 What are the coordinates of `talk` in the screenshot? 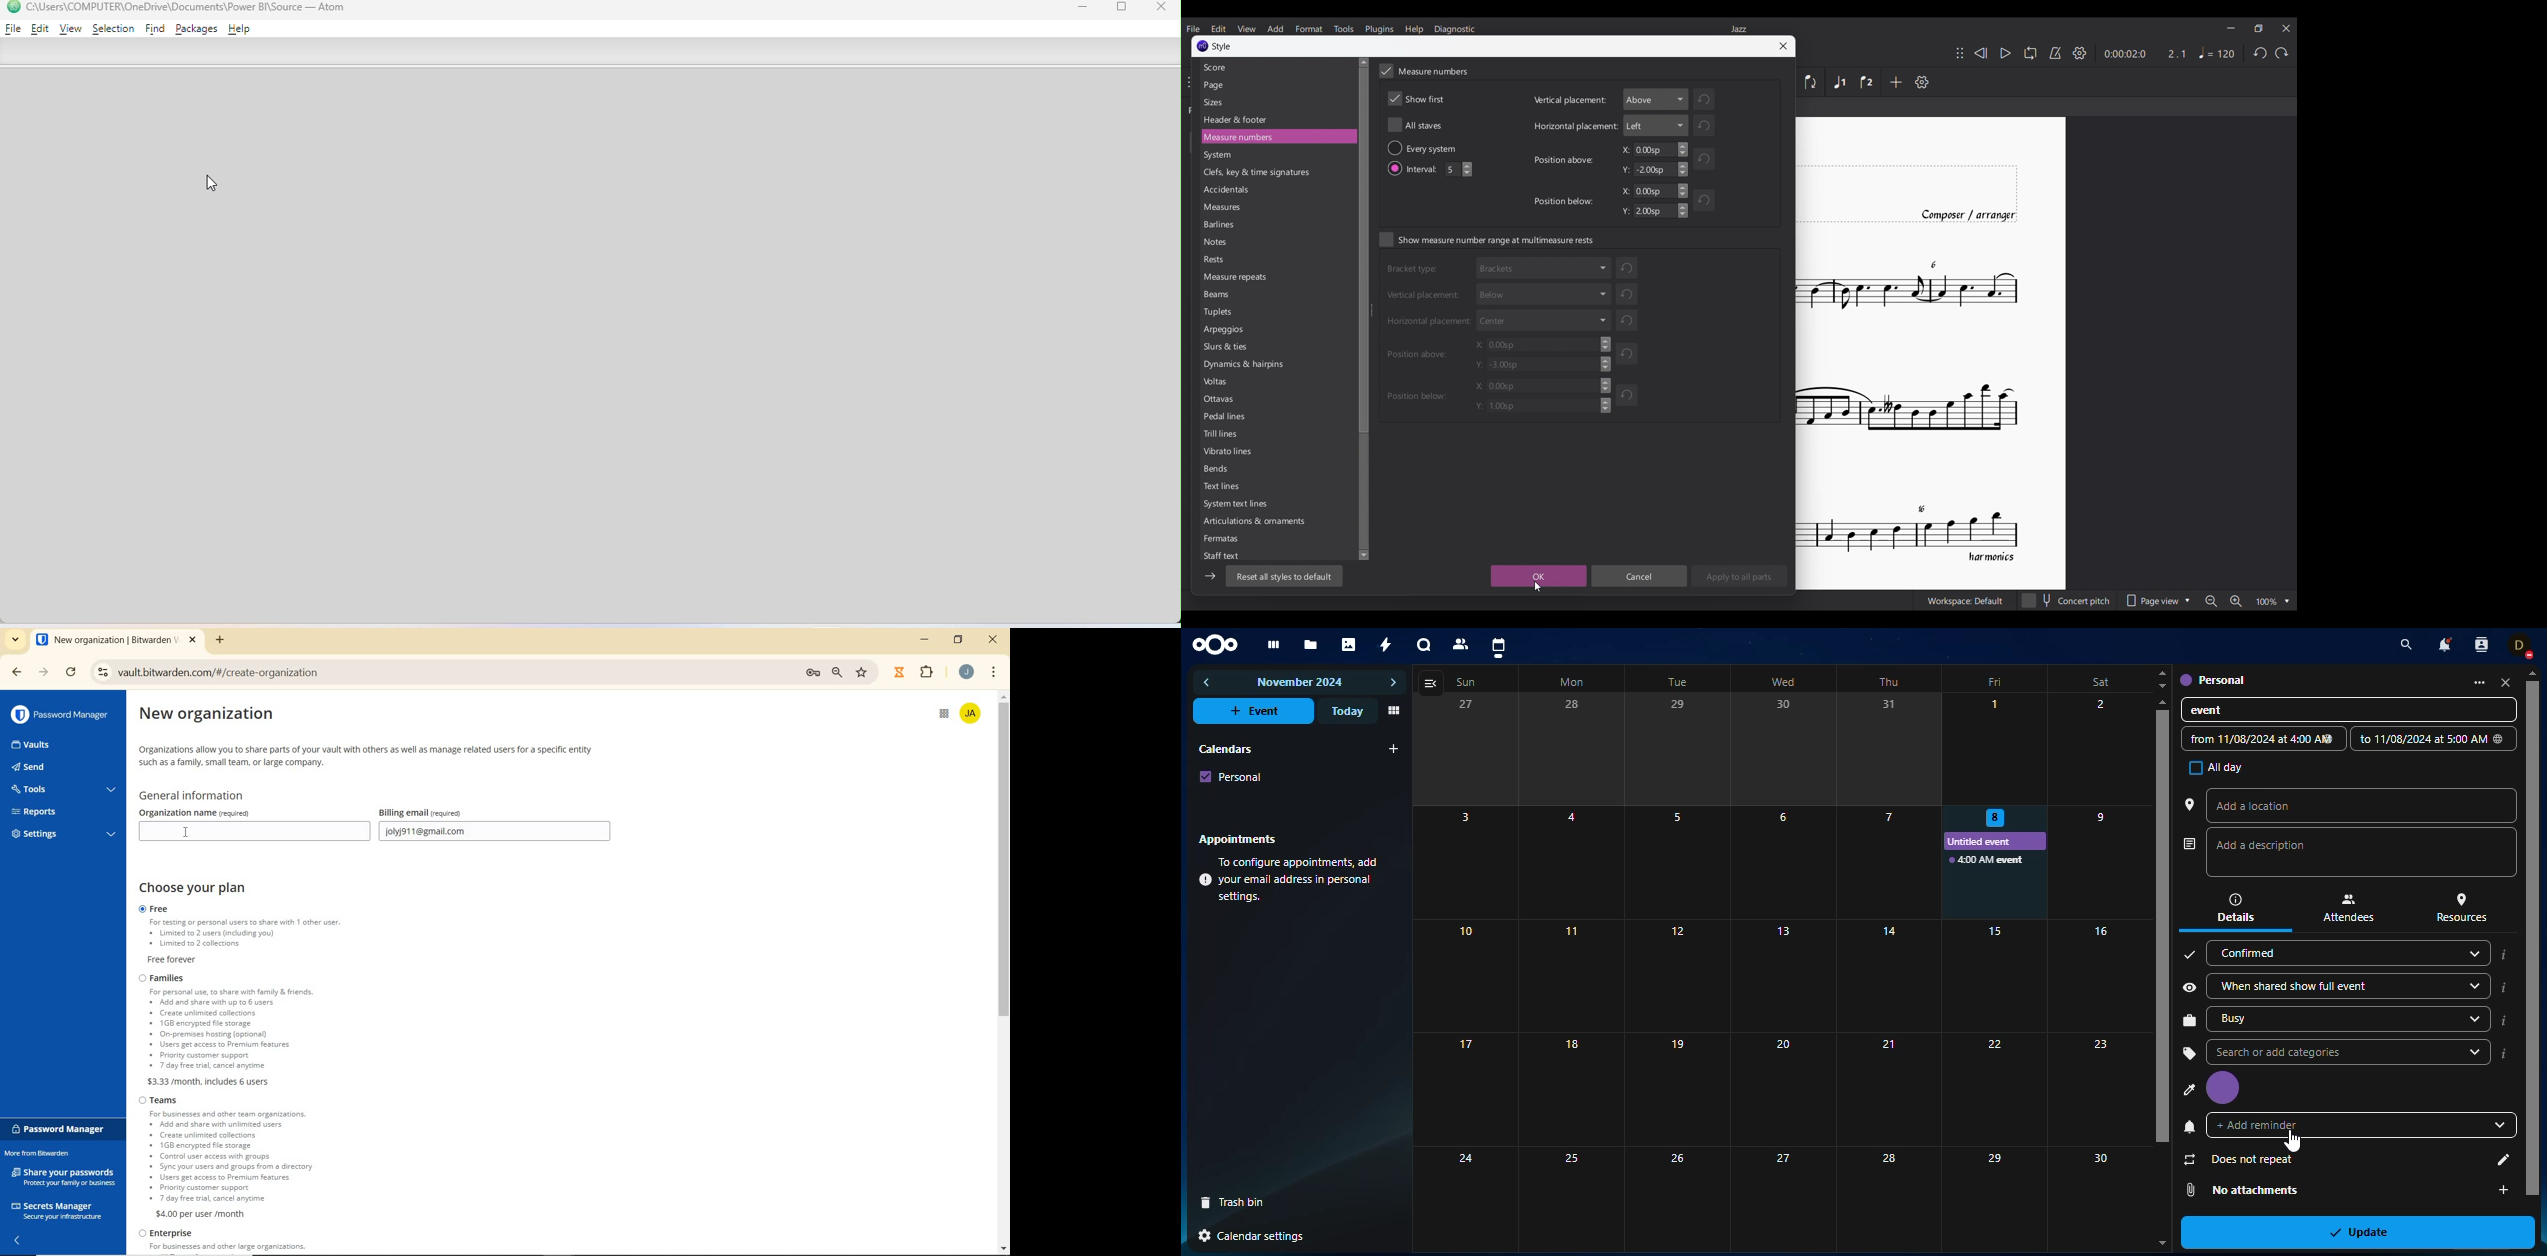 It's located at (1424, 646).